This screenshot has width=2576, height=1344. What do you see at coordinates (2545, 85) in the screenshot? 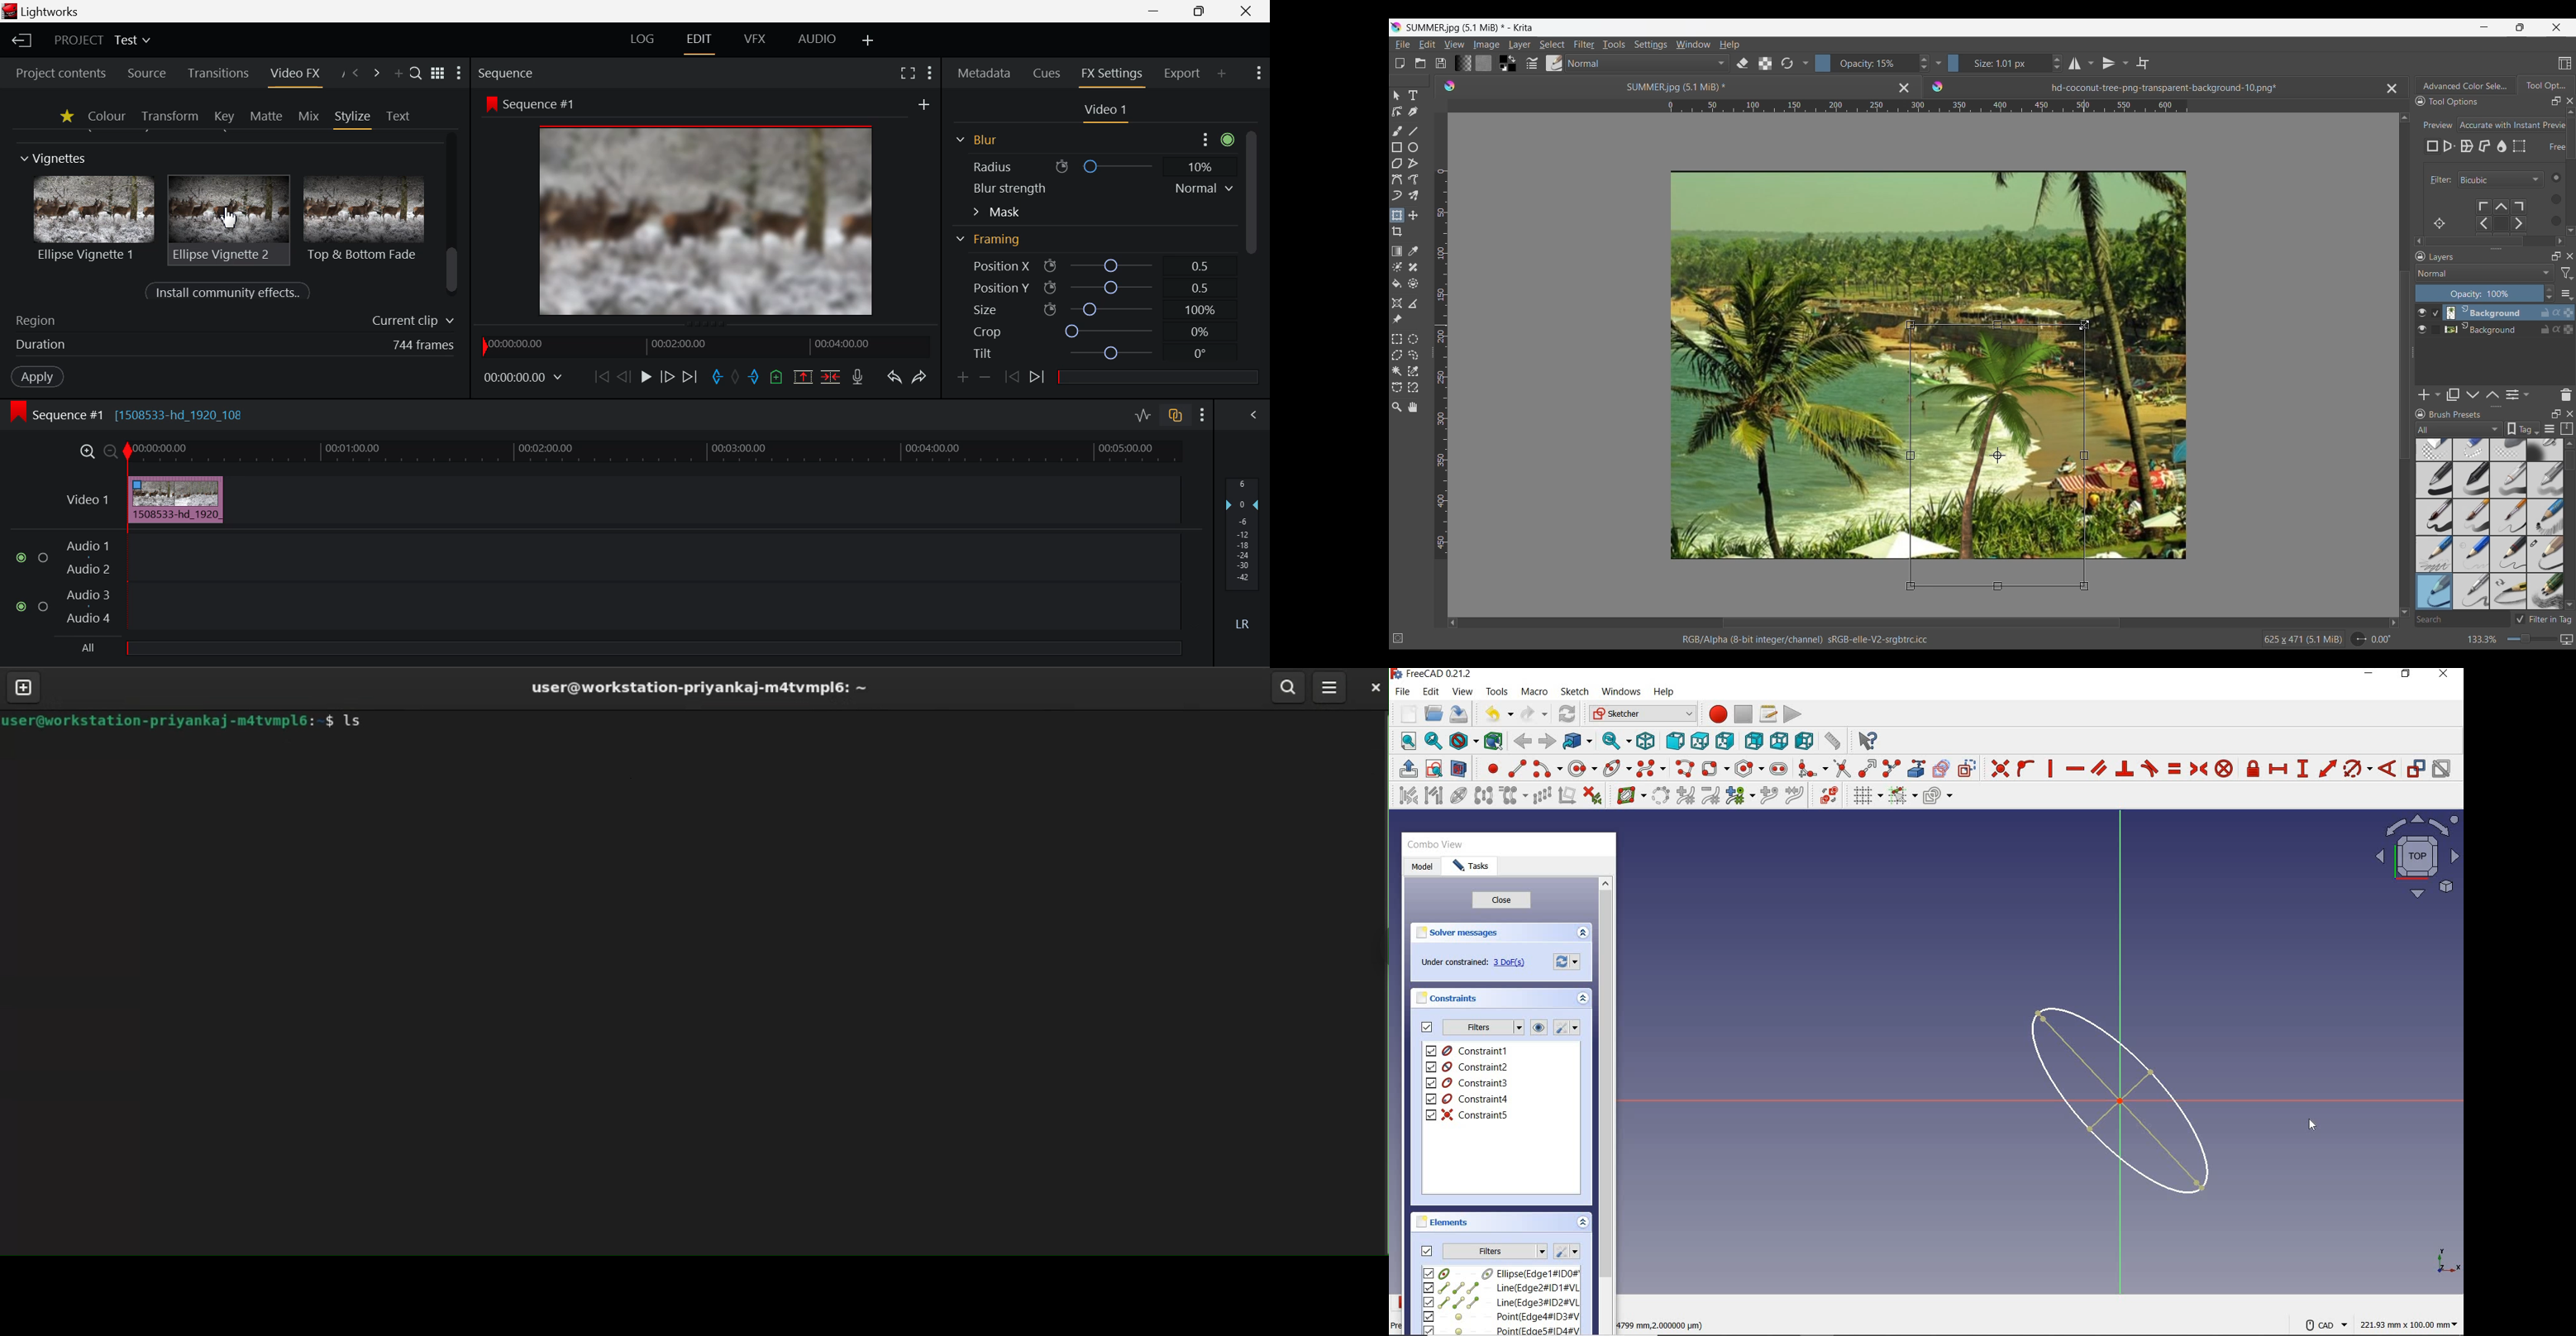
I see `Tool options panel` at bounding box center [2545, 85].